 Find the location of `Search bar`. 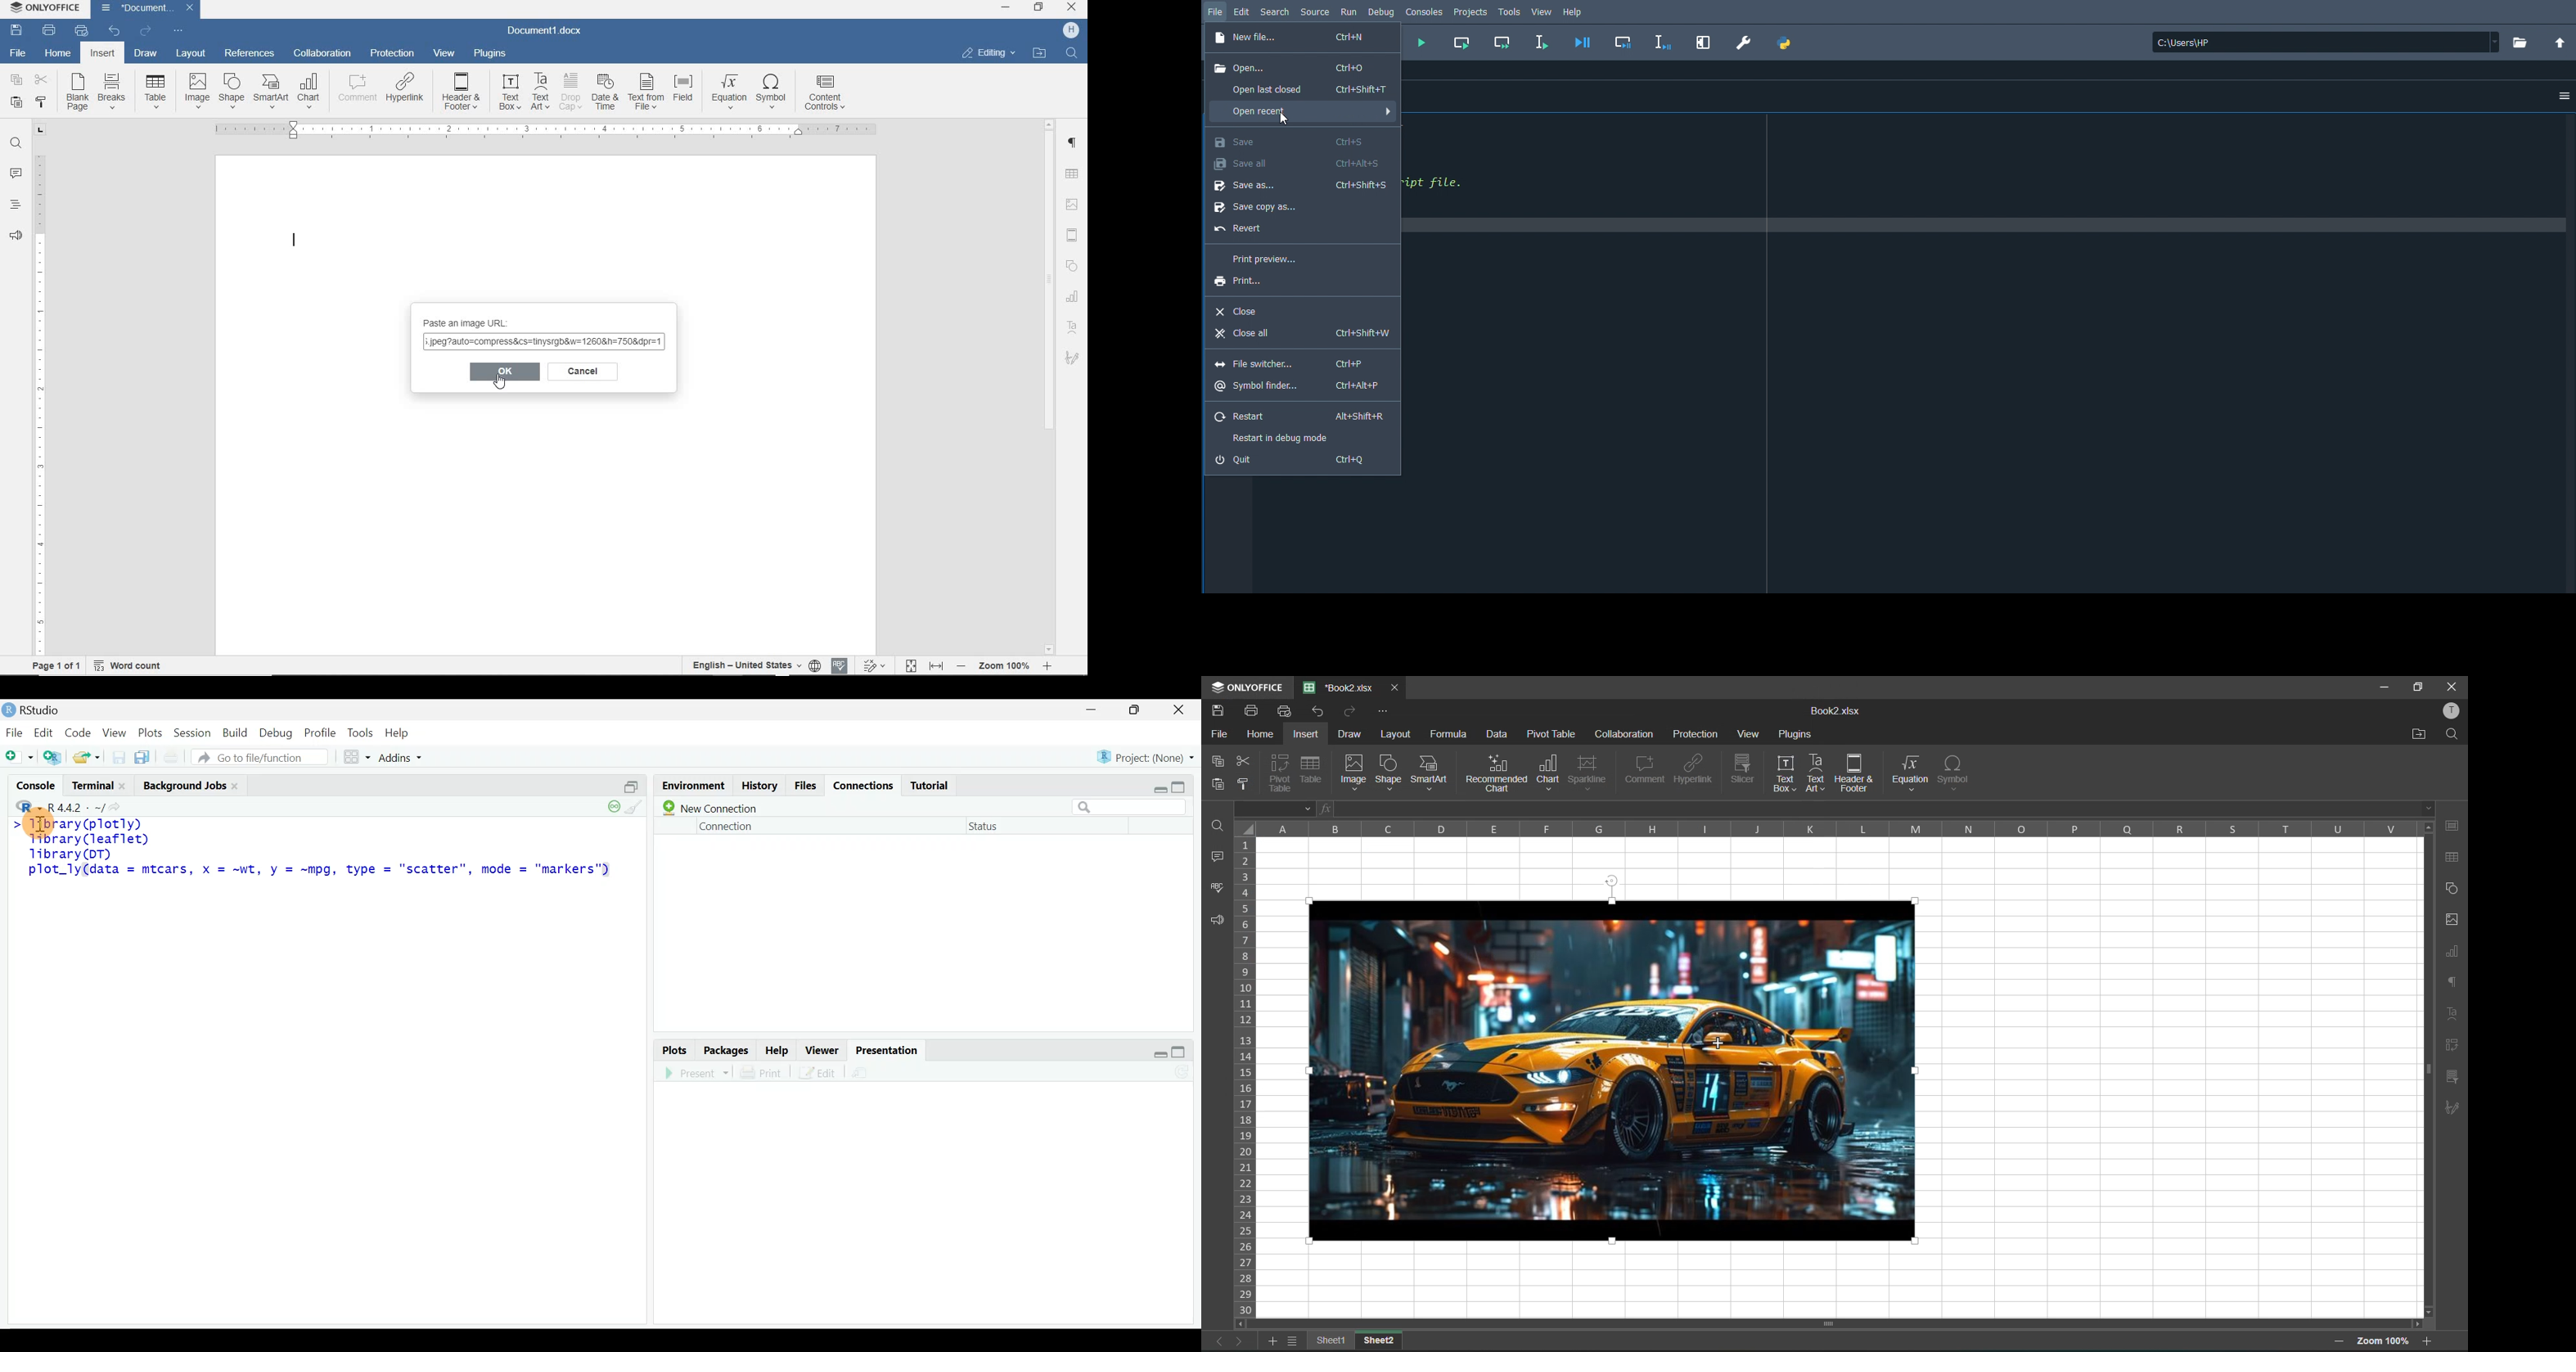

Search bar is located at coordinates (1131, 807).